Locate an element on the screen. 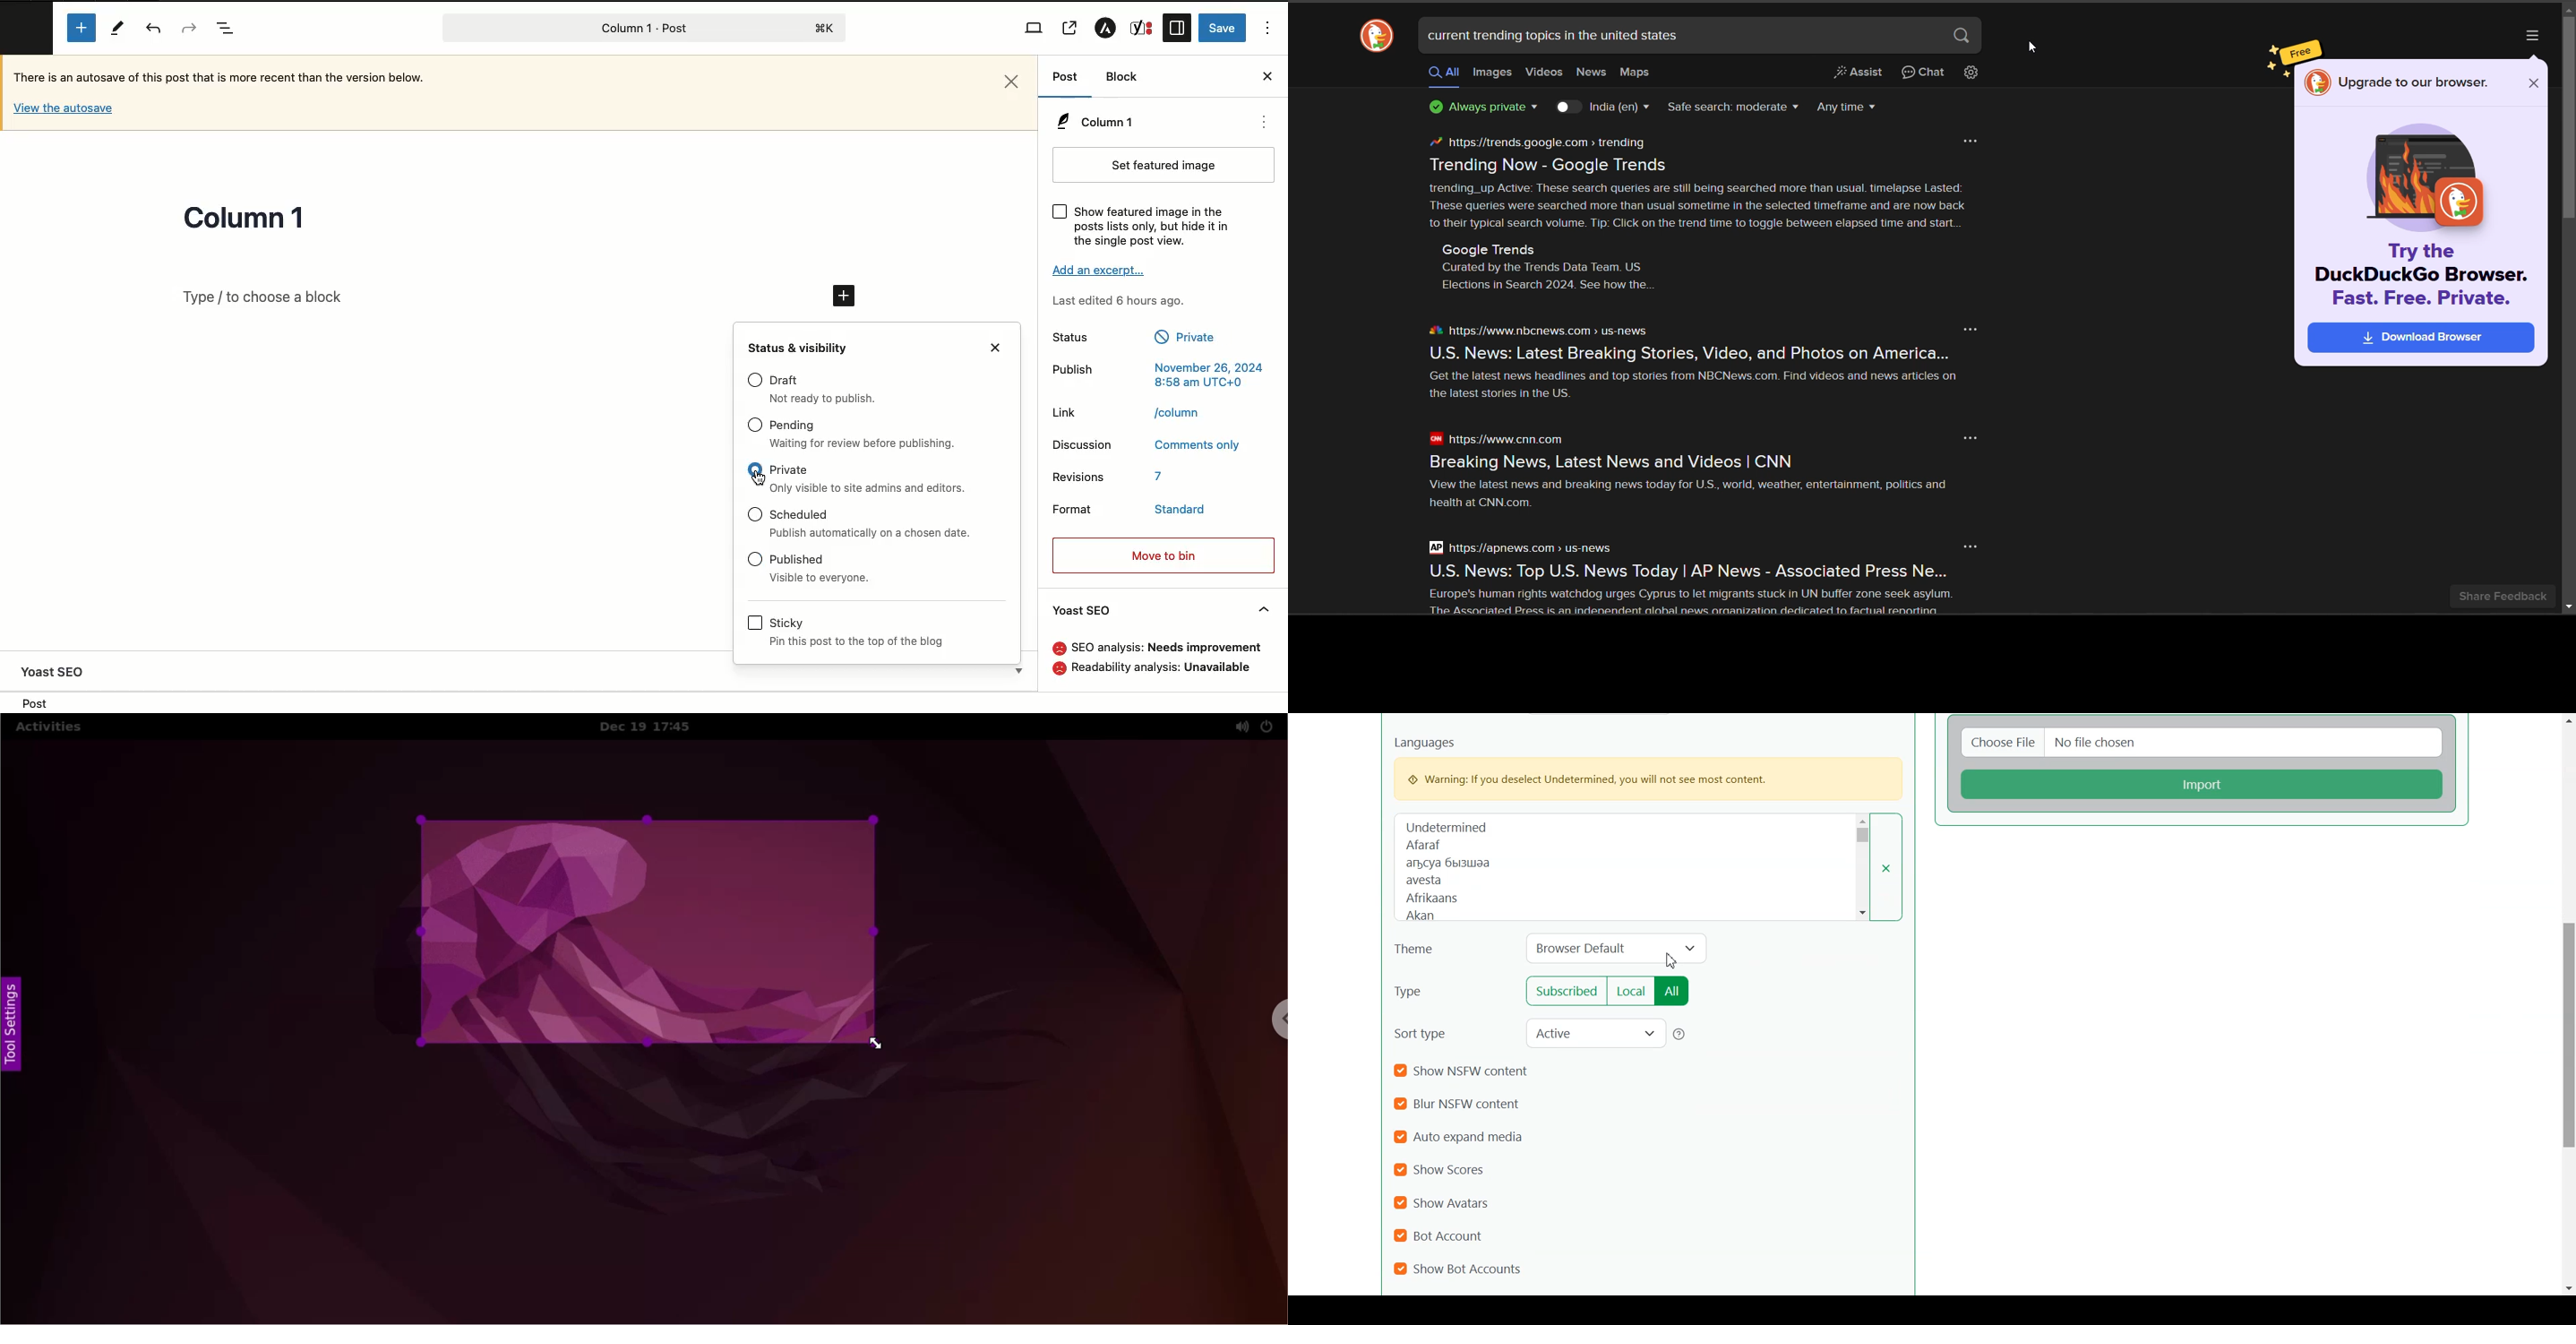  videos is located at coordinates (1544, 74).